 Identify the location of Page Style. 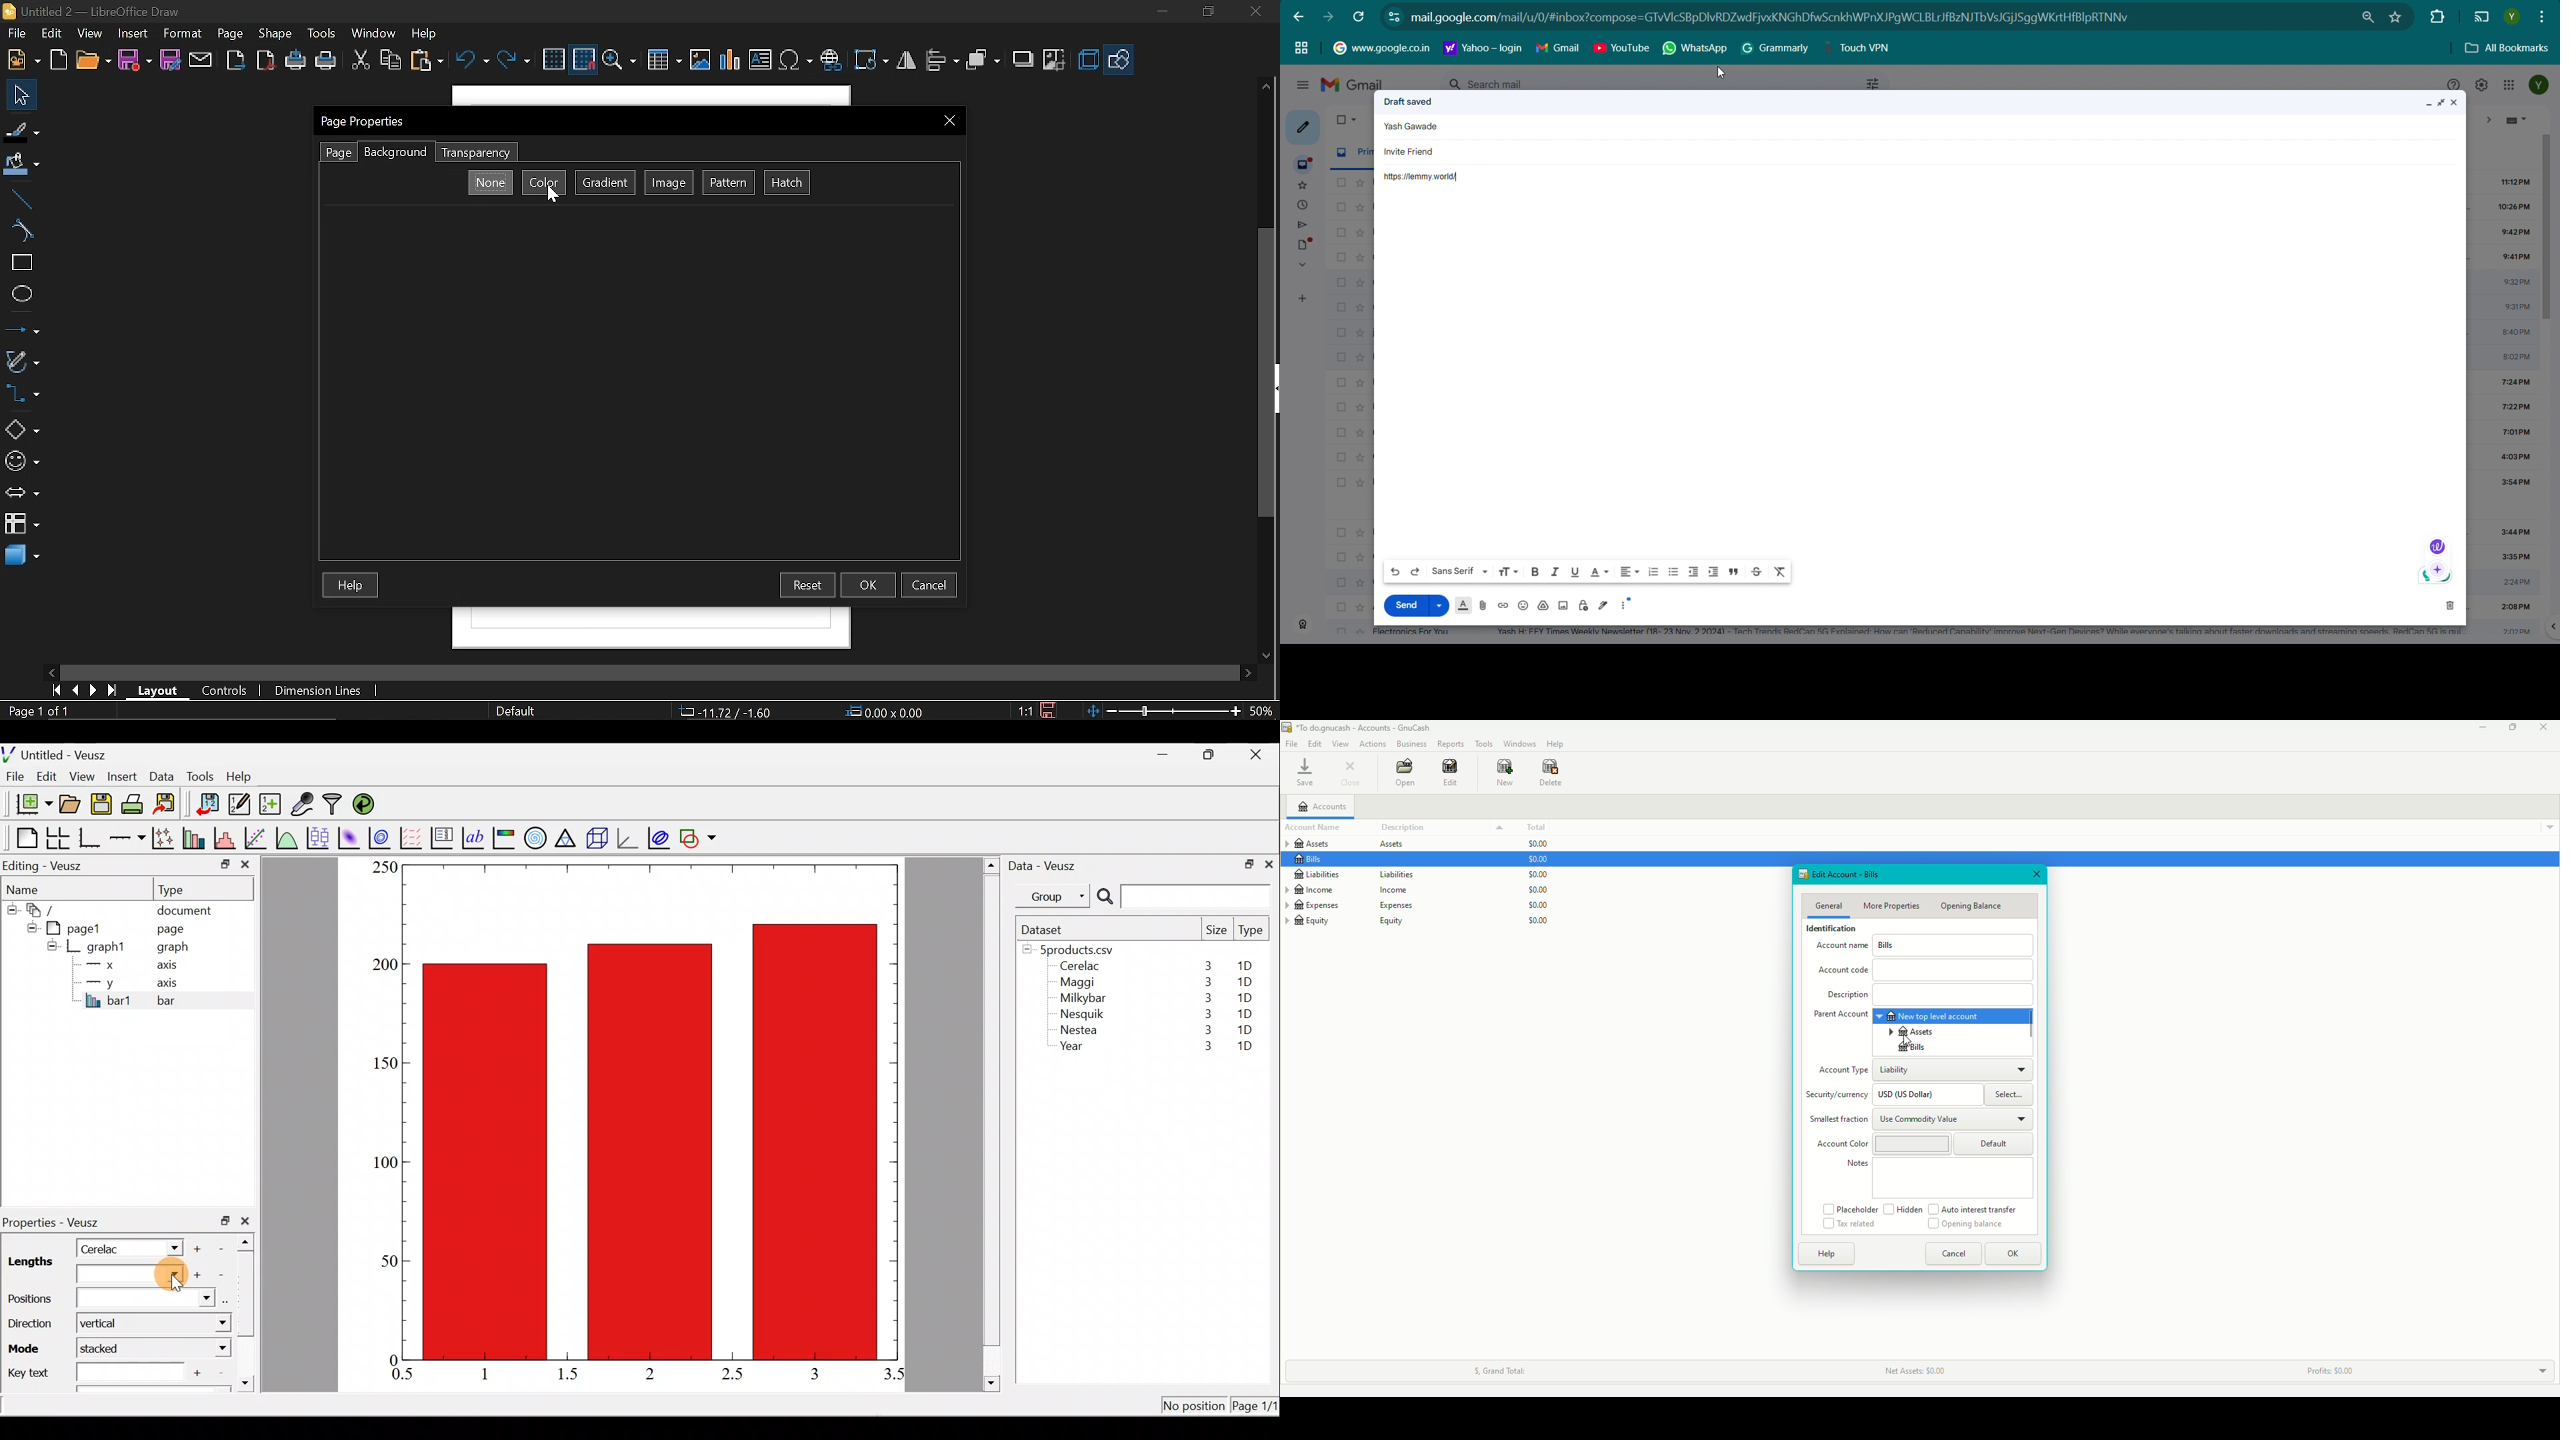
(518, 711).